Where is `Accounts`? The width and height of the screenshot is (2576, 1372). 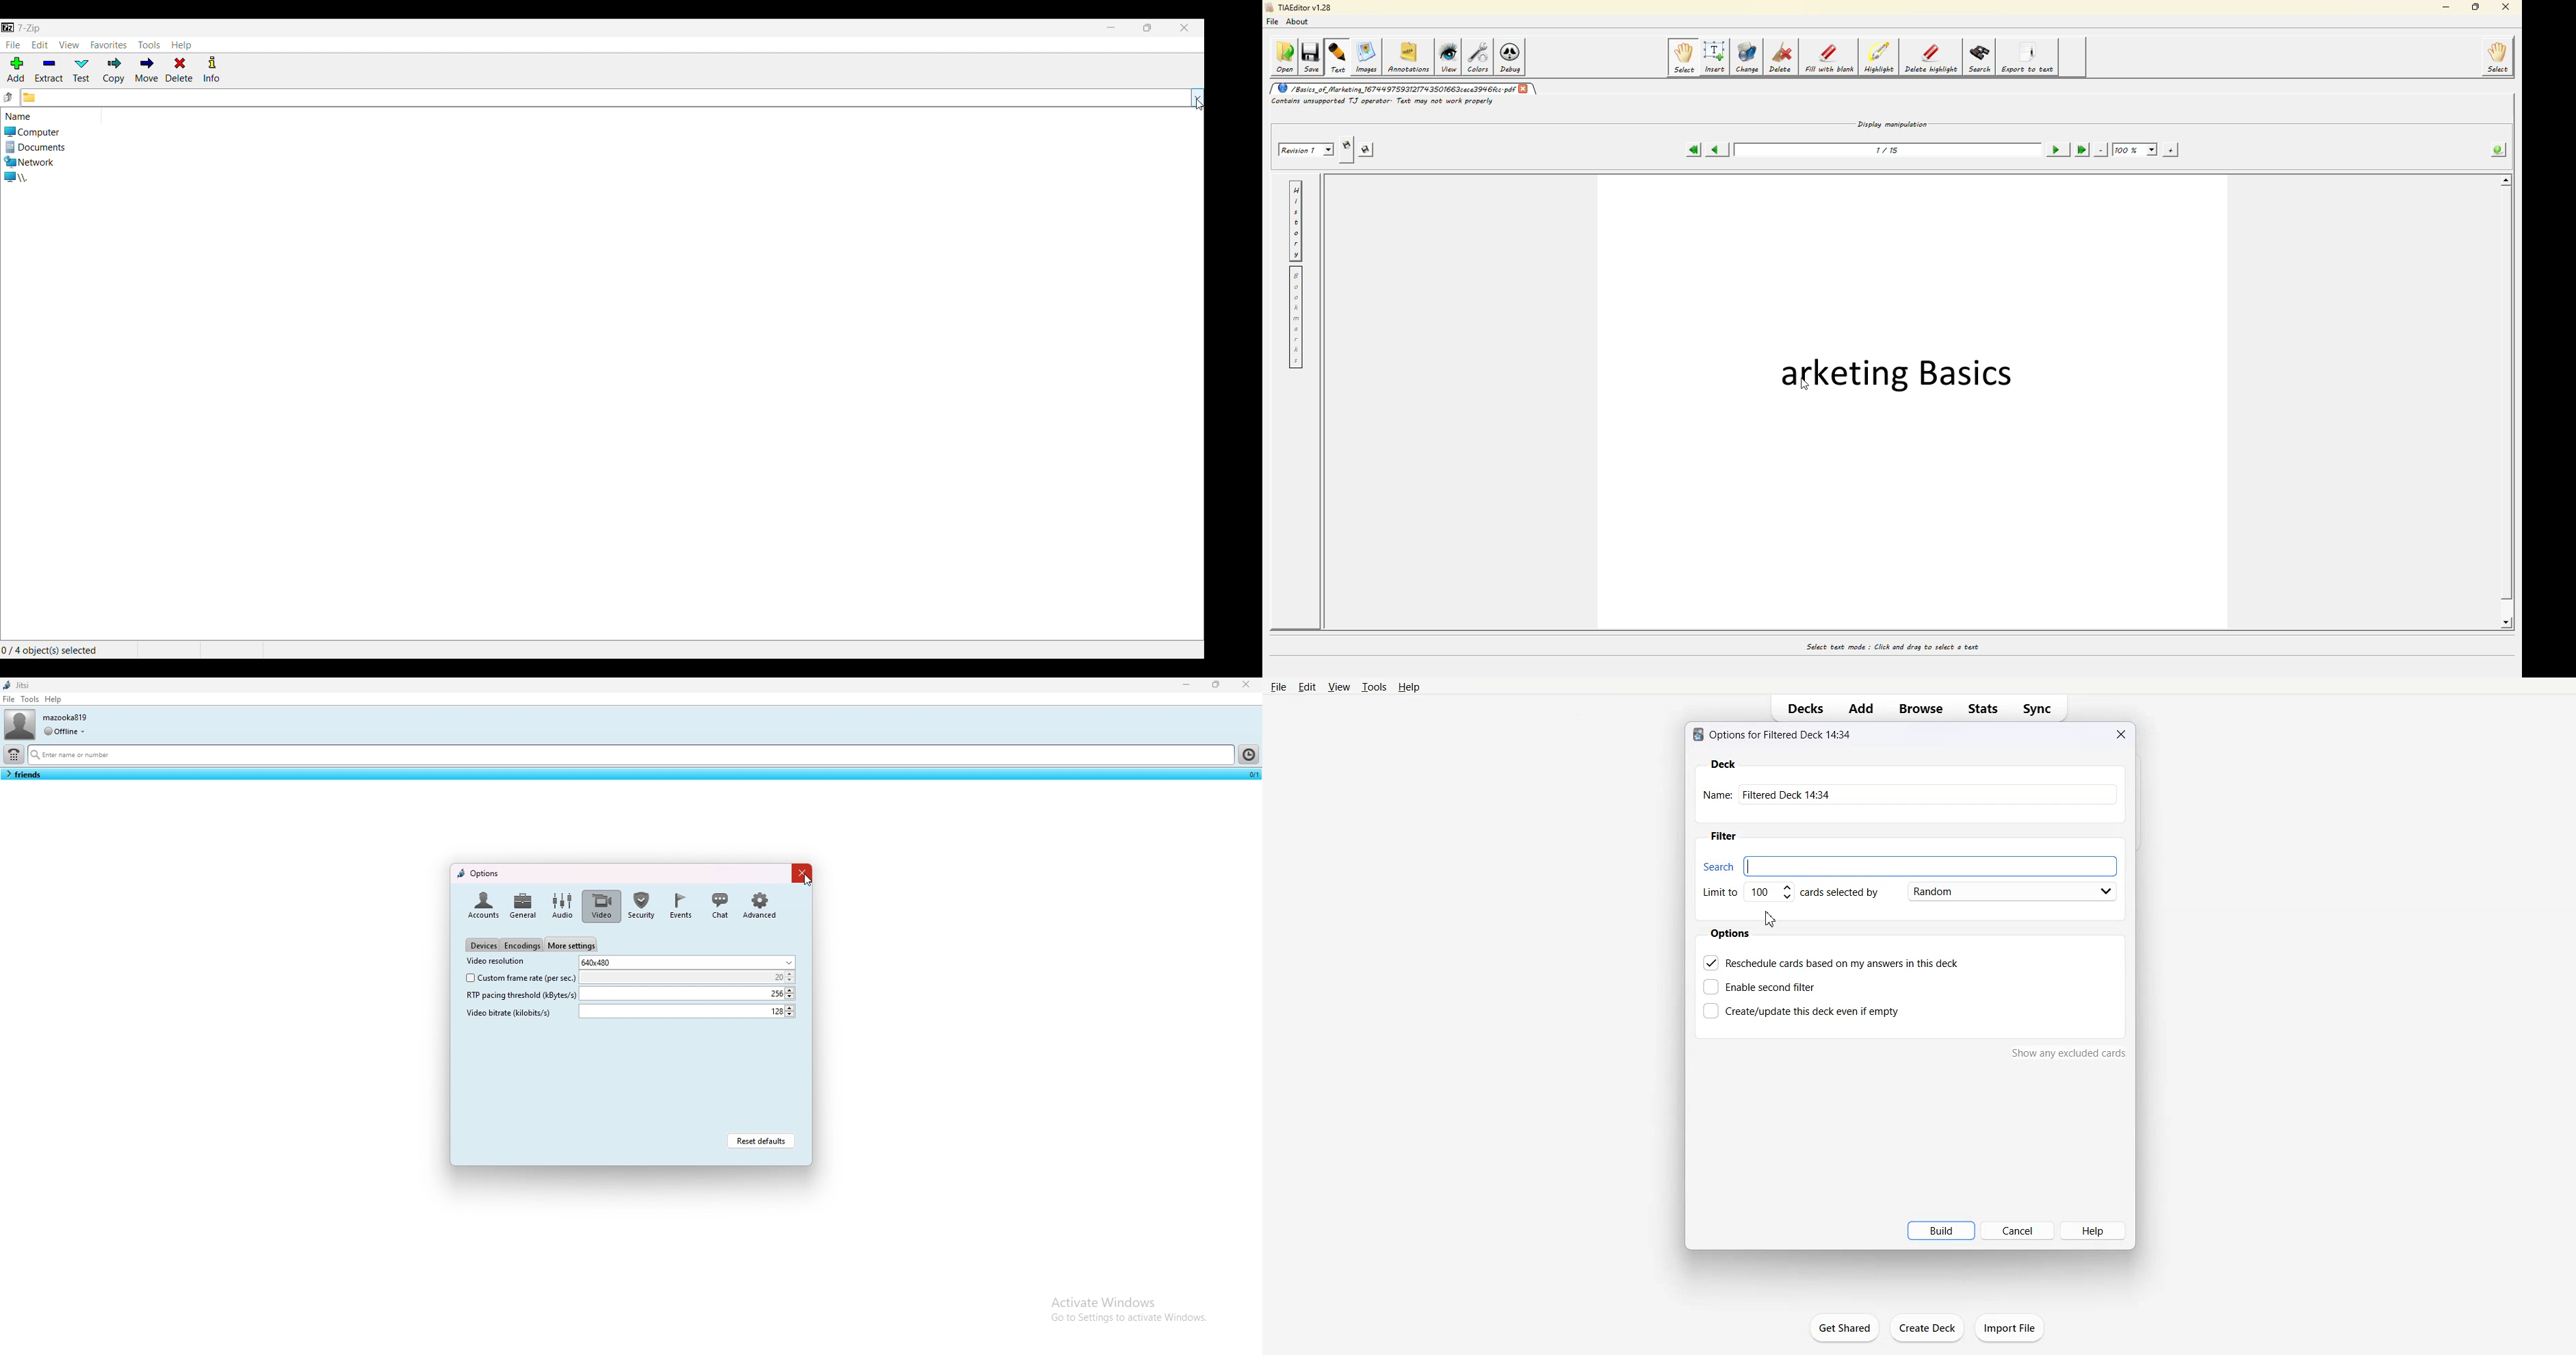 Accounts is located at coordinates (481, 904).